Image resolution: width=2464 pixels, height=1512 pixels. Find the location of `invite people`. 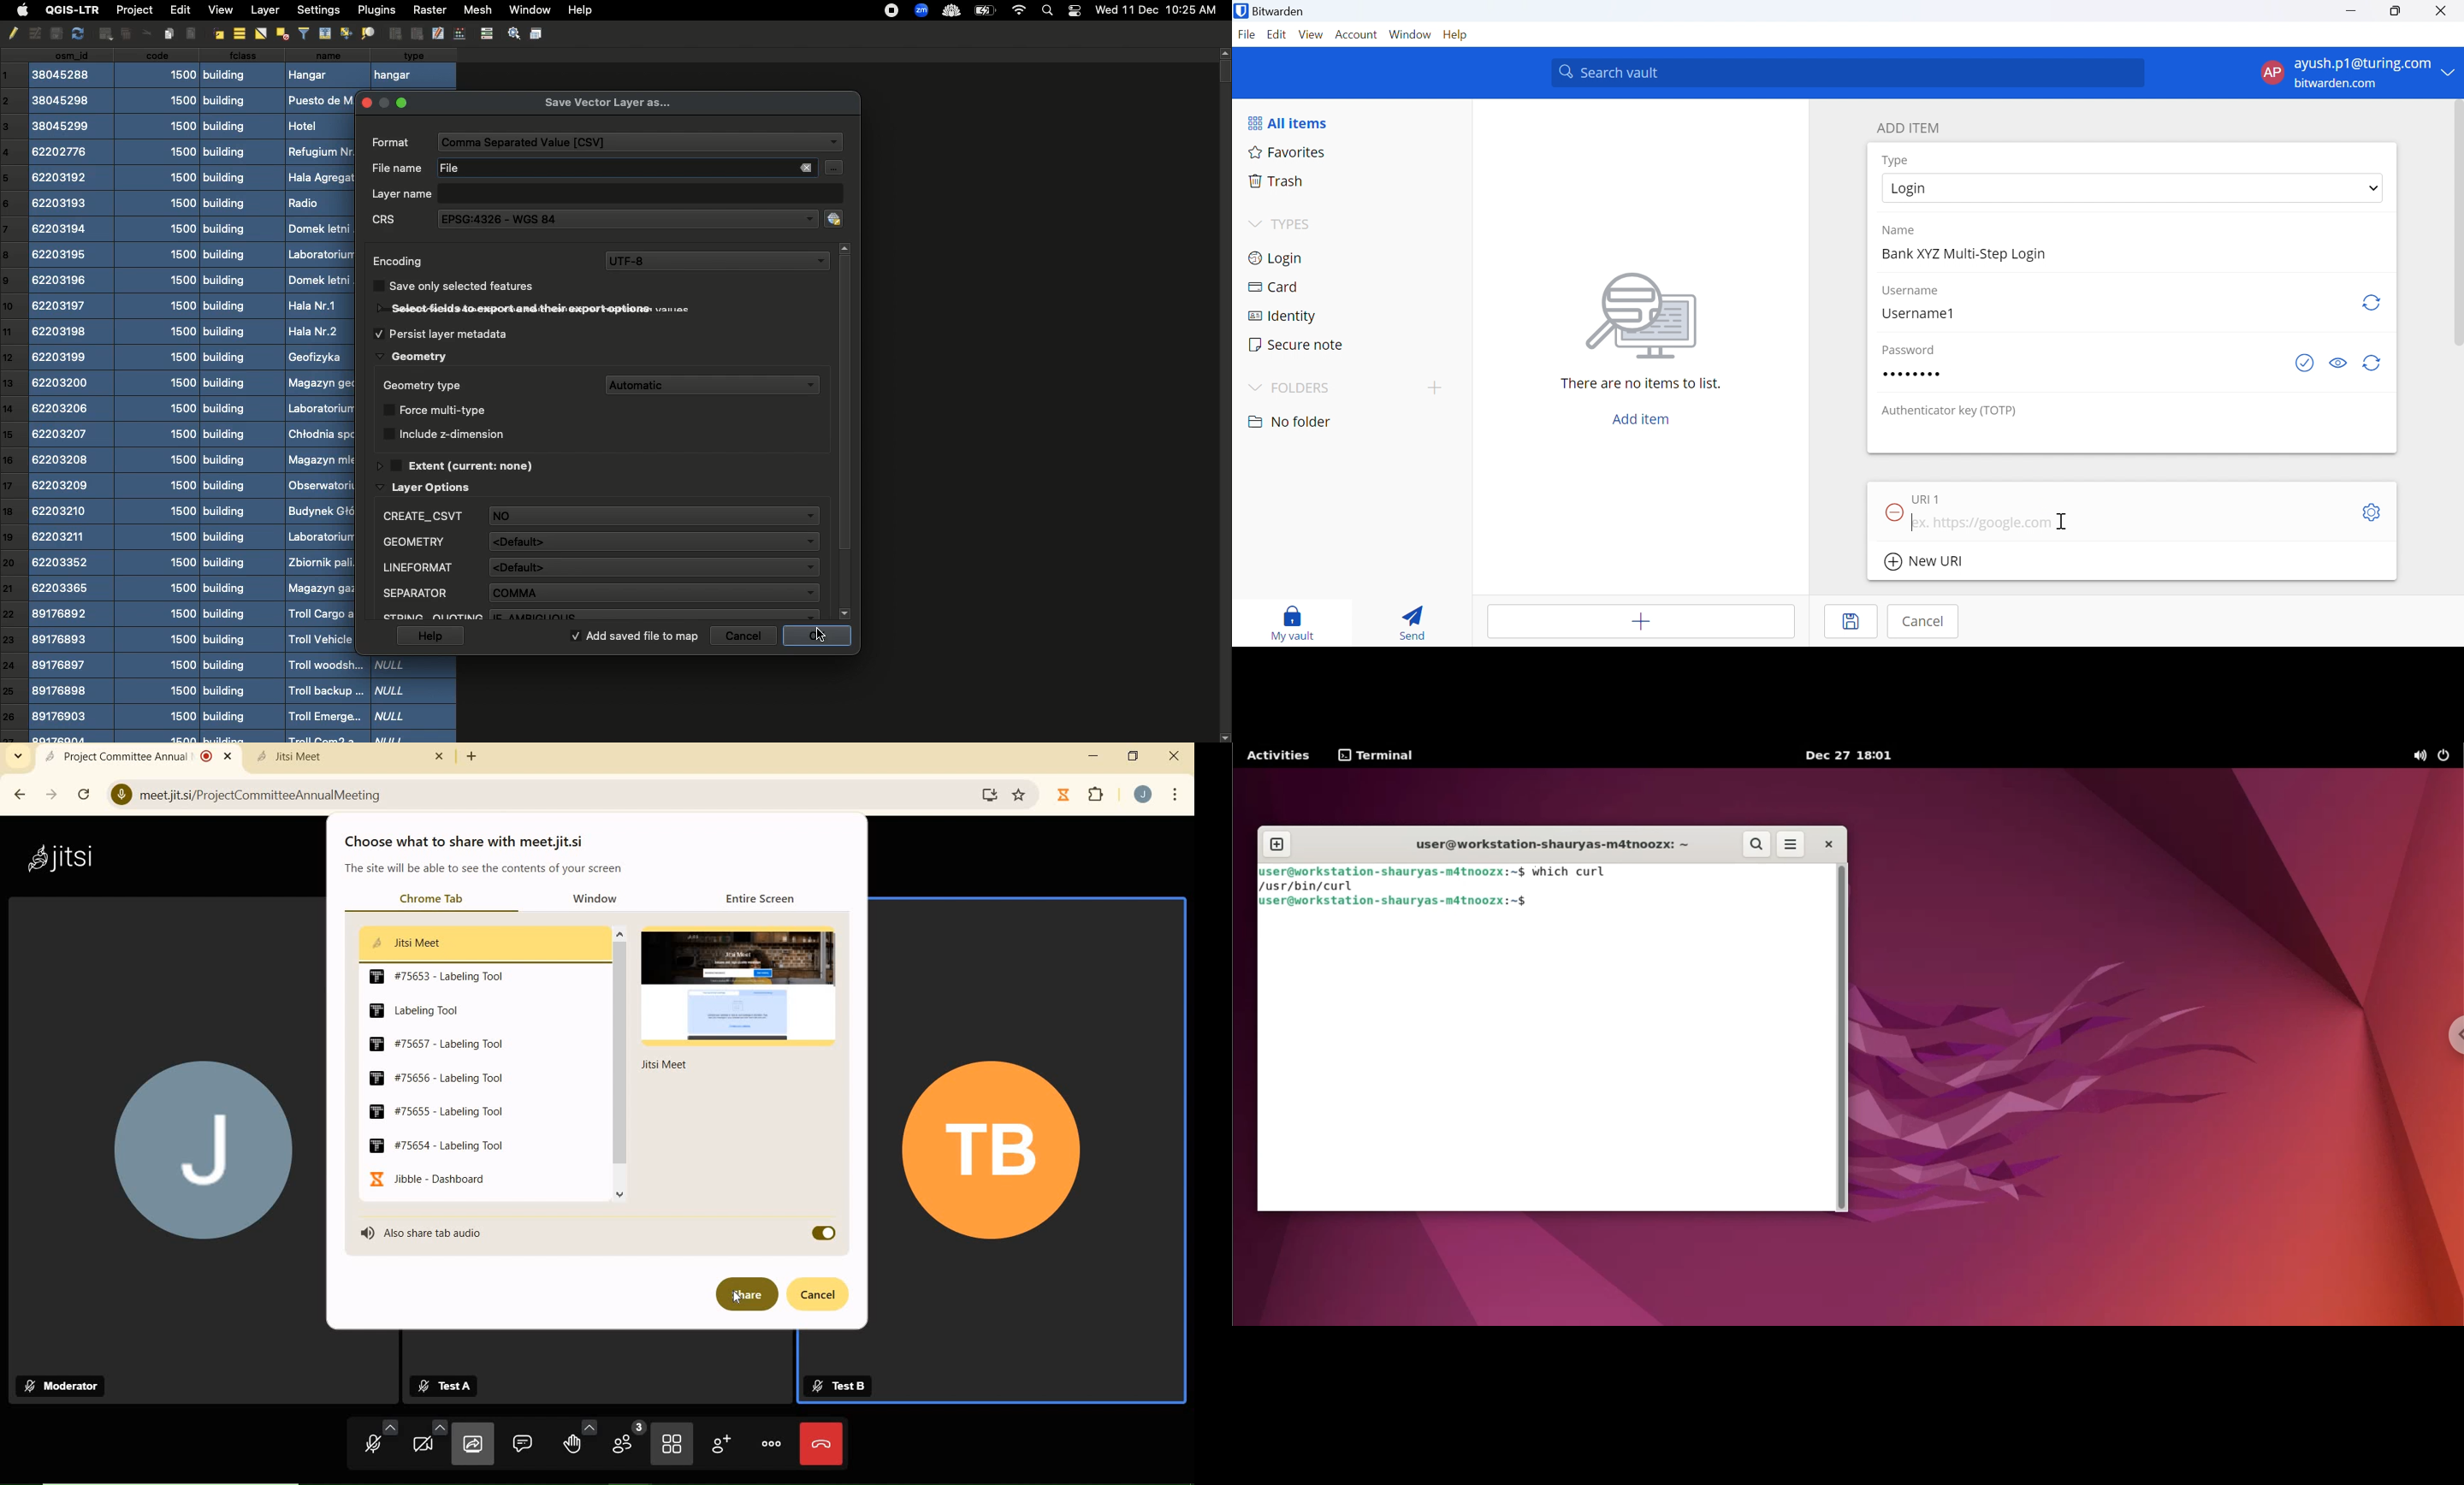

invite people is located at coordinates (721, 1444).